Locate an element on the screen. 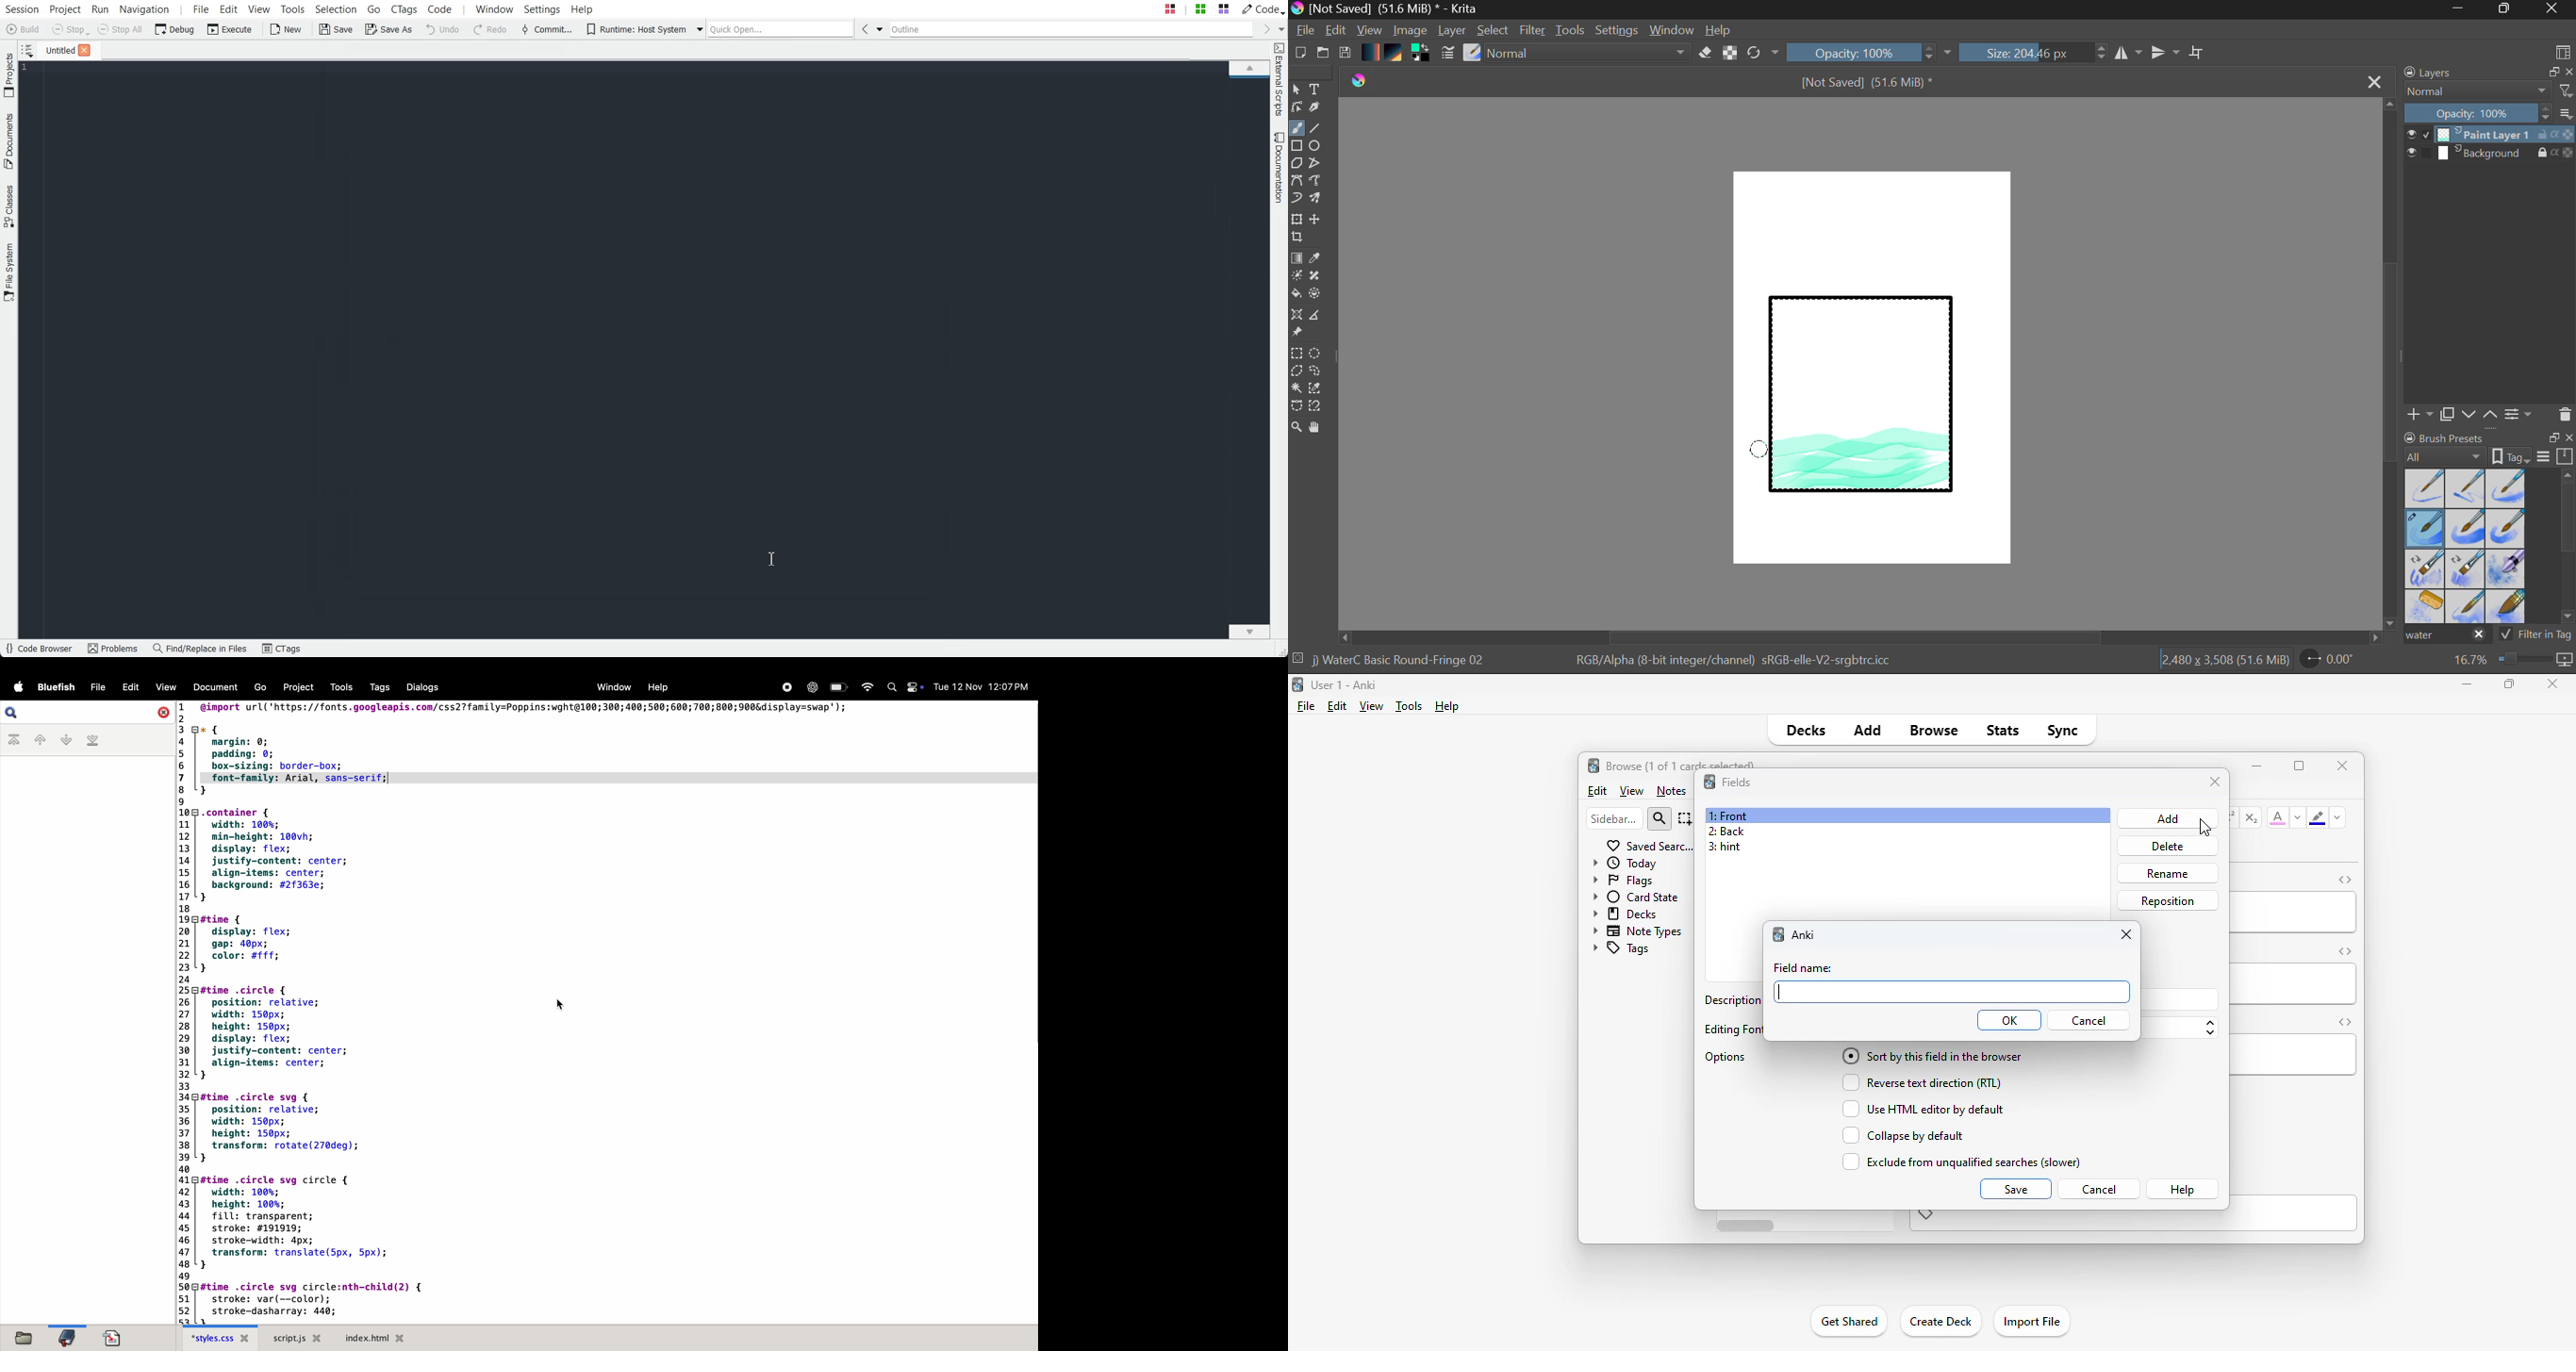 Image resolution: width=2576 pixels, height=1372 pixels. Blending Tool is located at coordinates (1589, 54).